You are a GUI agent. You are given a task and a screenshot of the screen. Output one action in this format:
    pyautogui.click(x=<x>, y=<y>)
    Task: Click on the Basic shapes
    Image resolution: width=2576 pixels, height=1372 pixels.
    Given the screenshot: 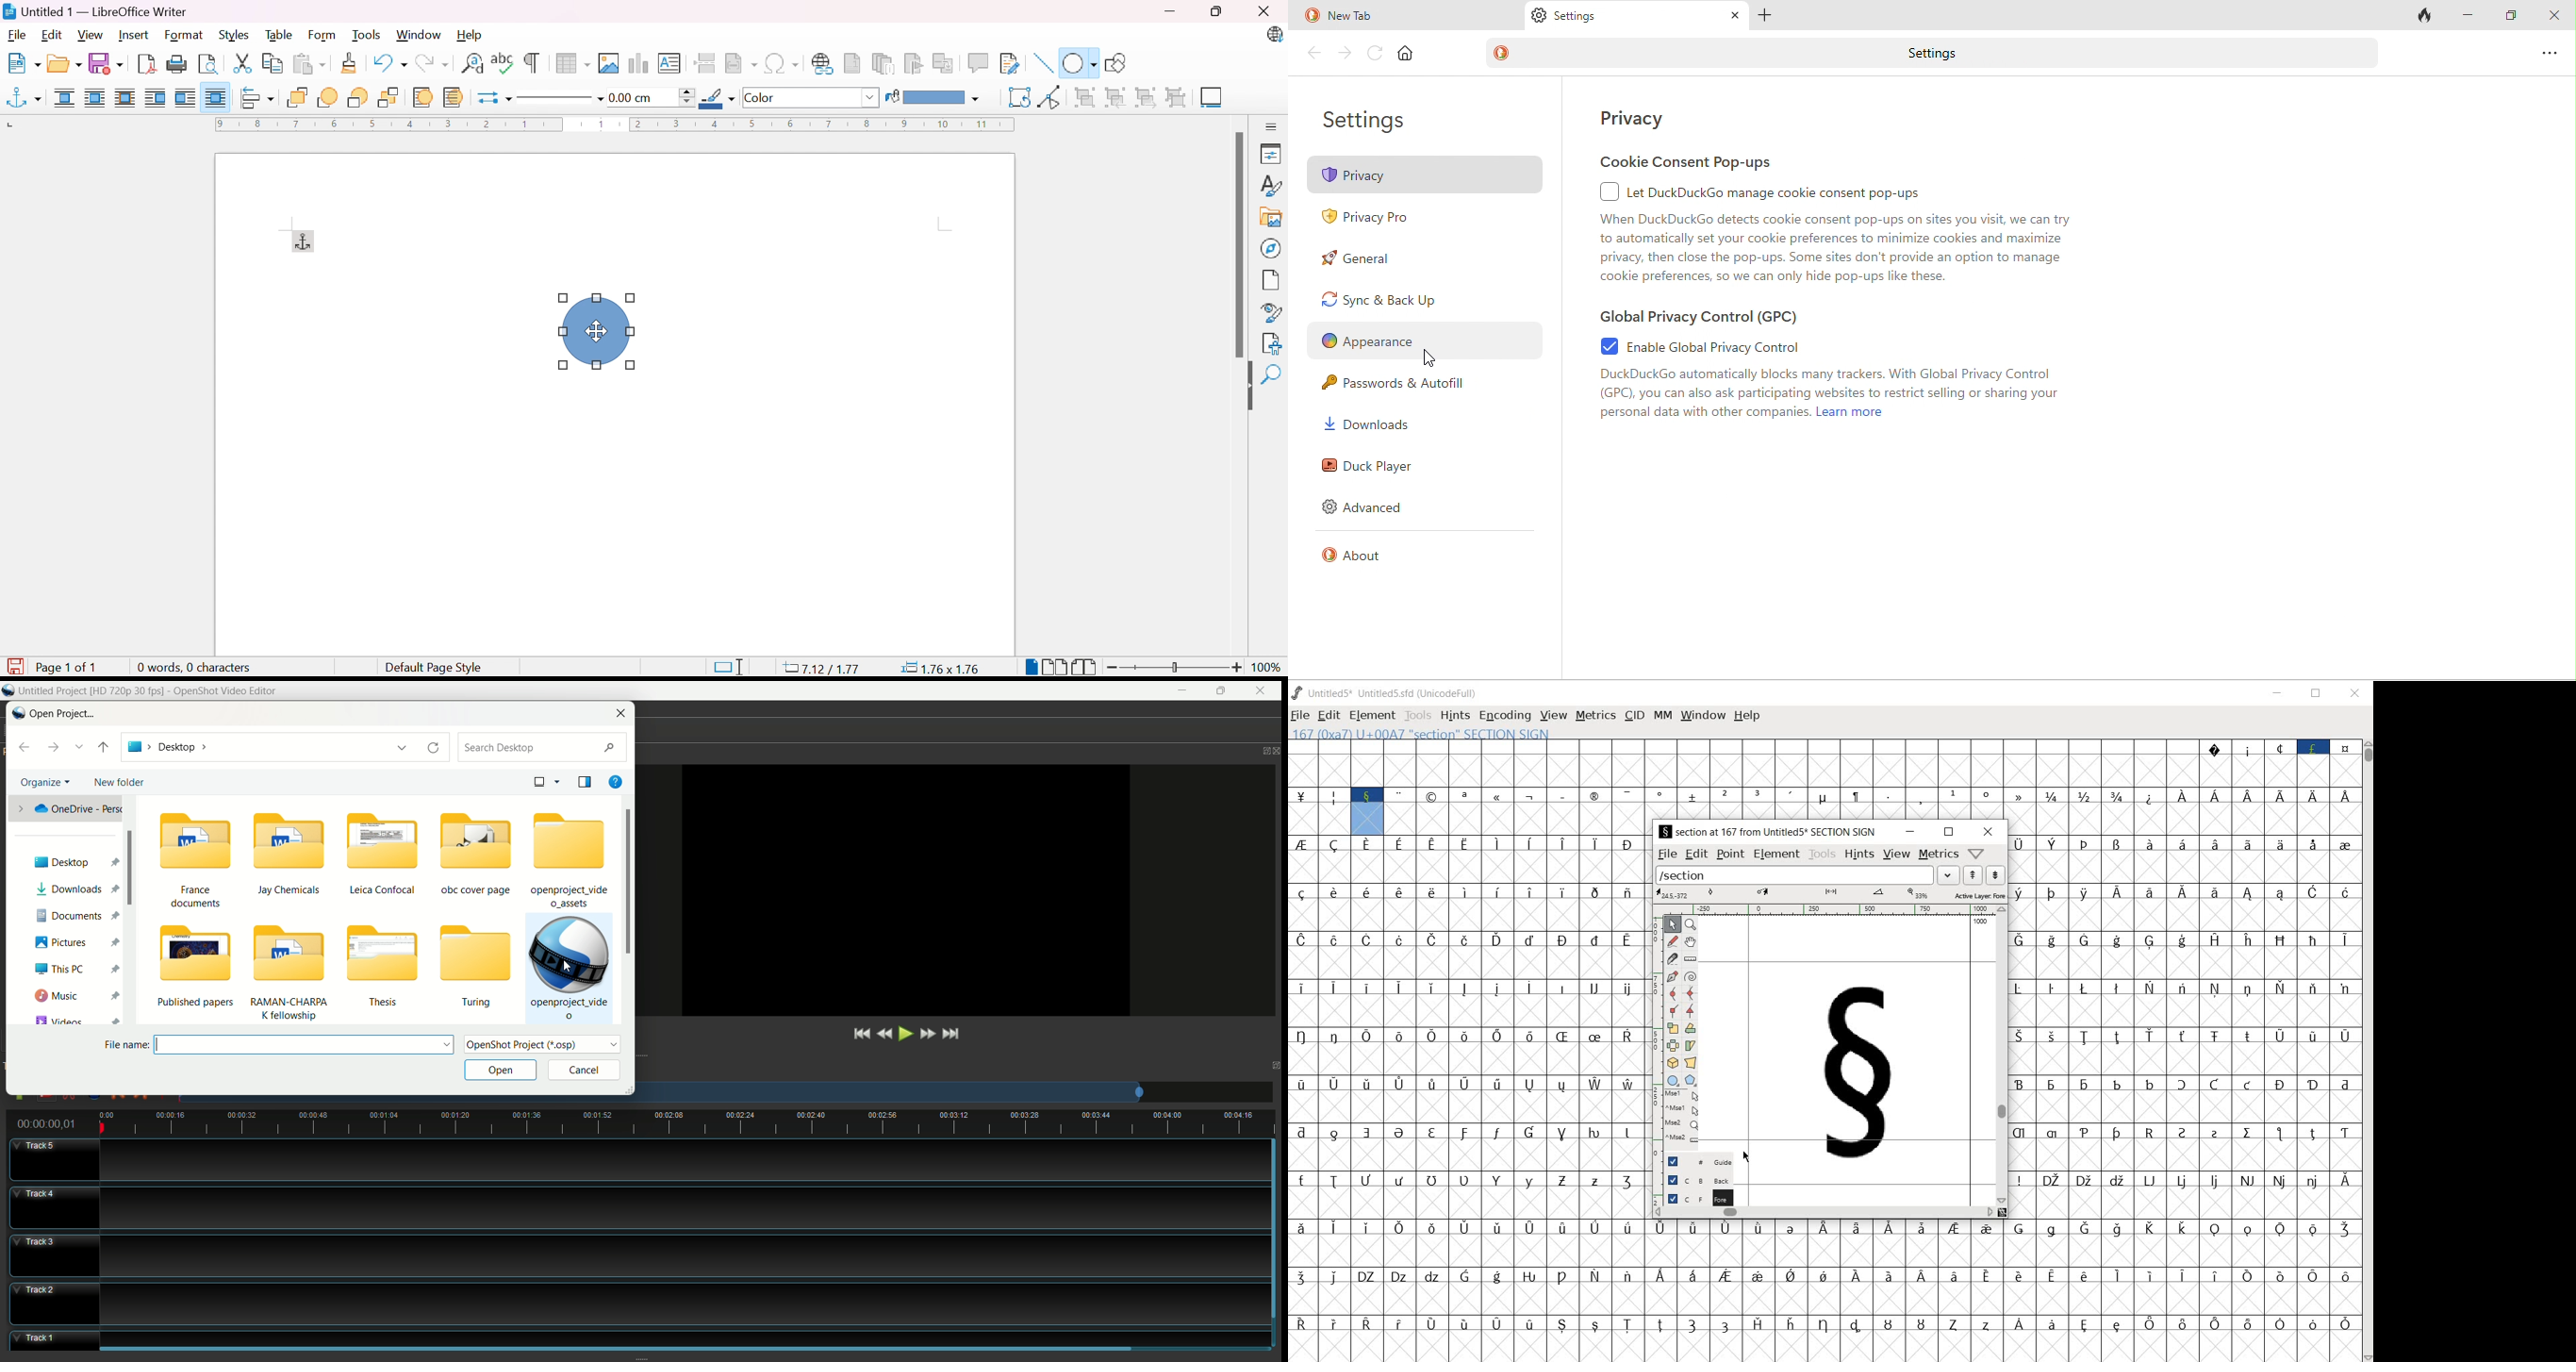 What is the action you would take?
    pyautogui.click(x=1078, y=62)
    